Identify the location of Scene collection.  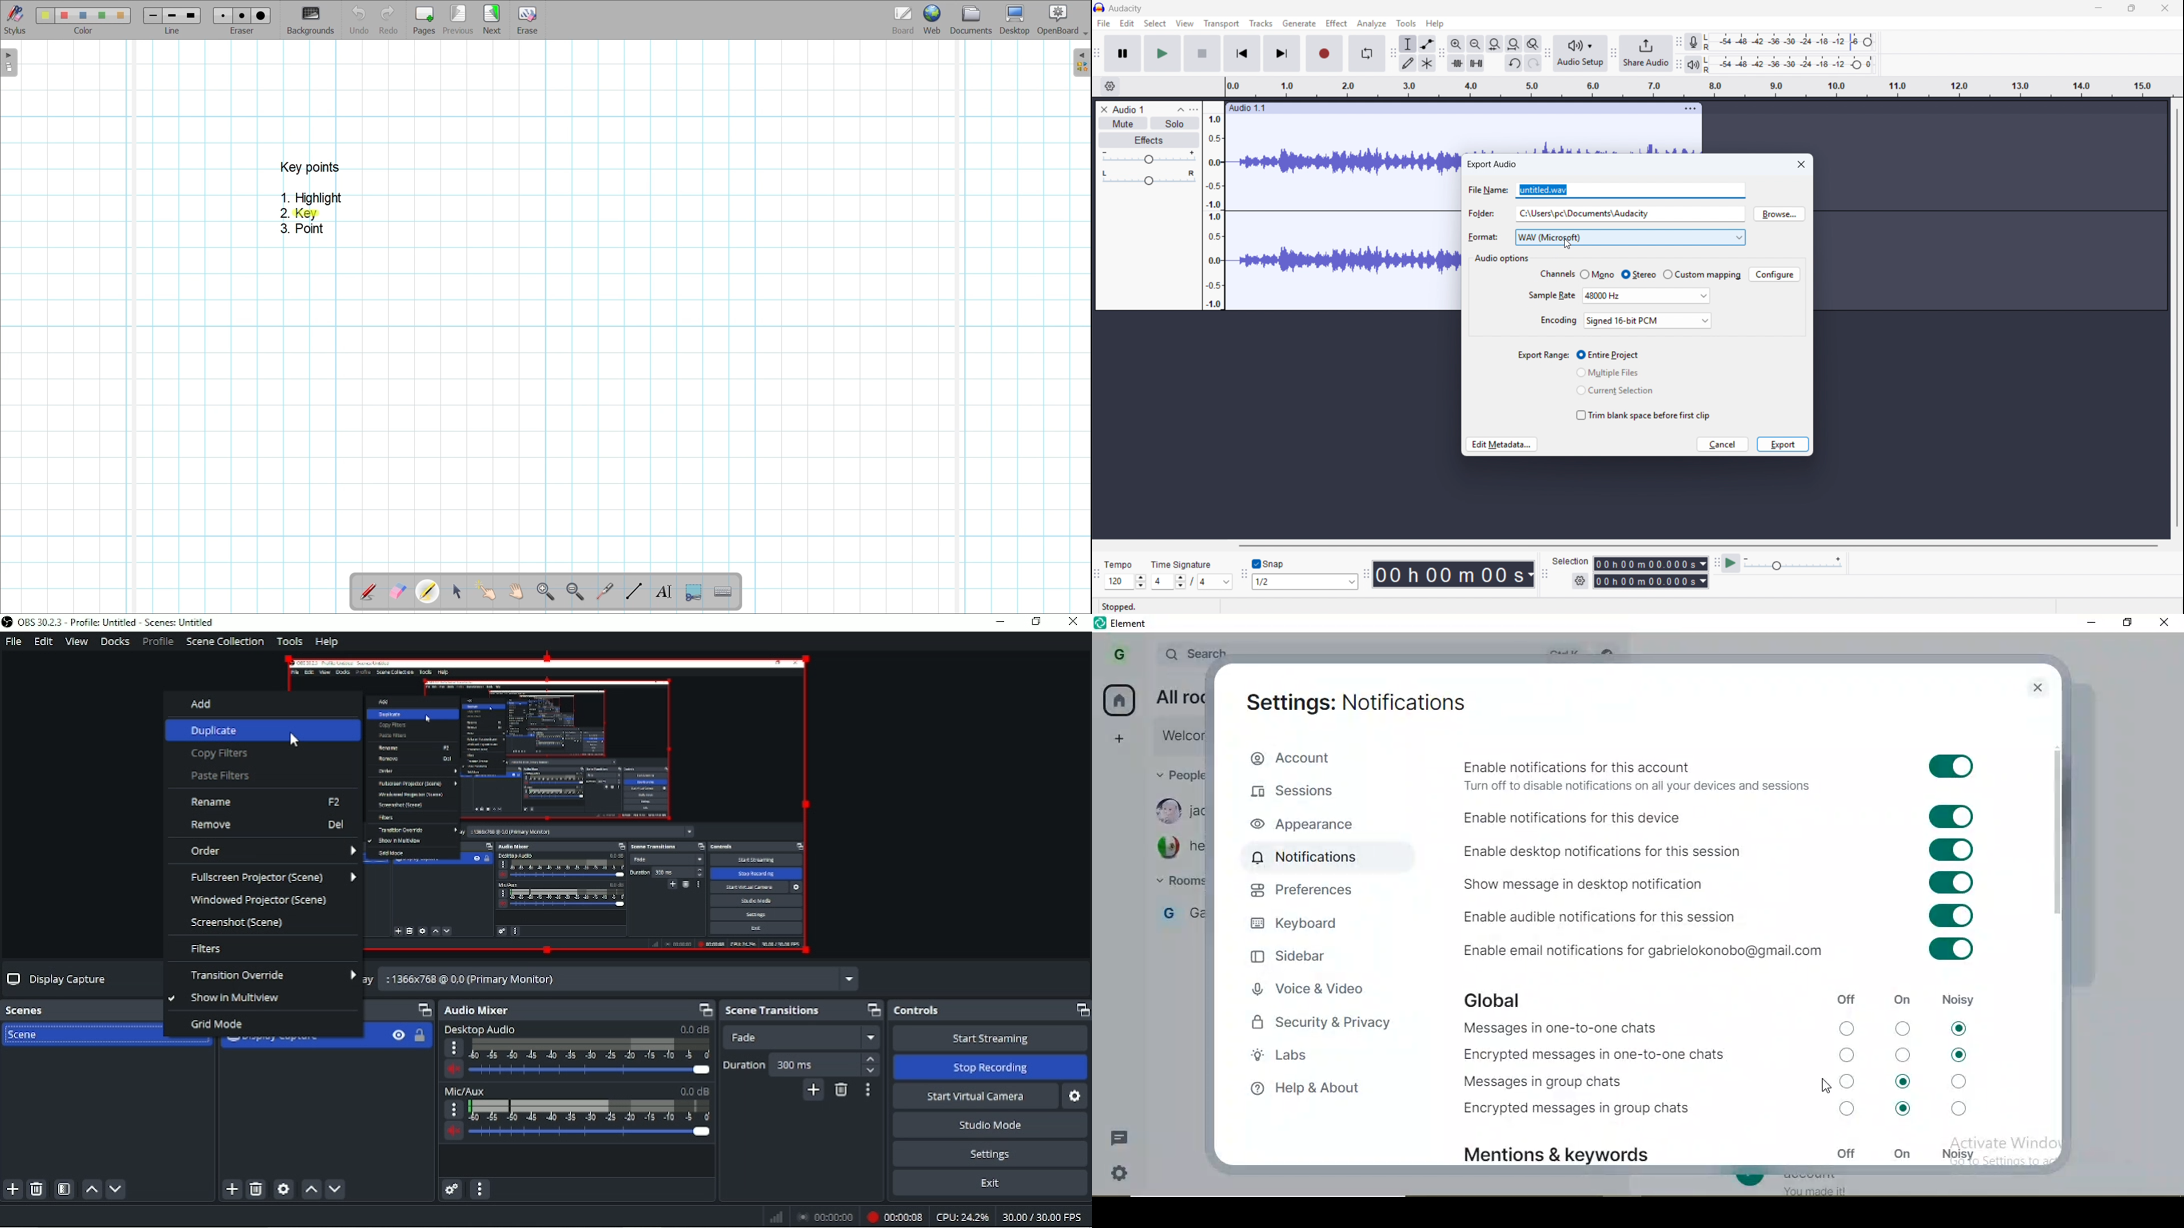
(226, 641).